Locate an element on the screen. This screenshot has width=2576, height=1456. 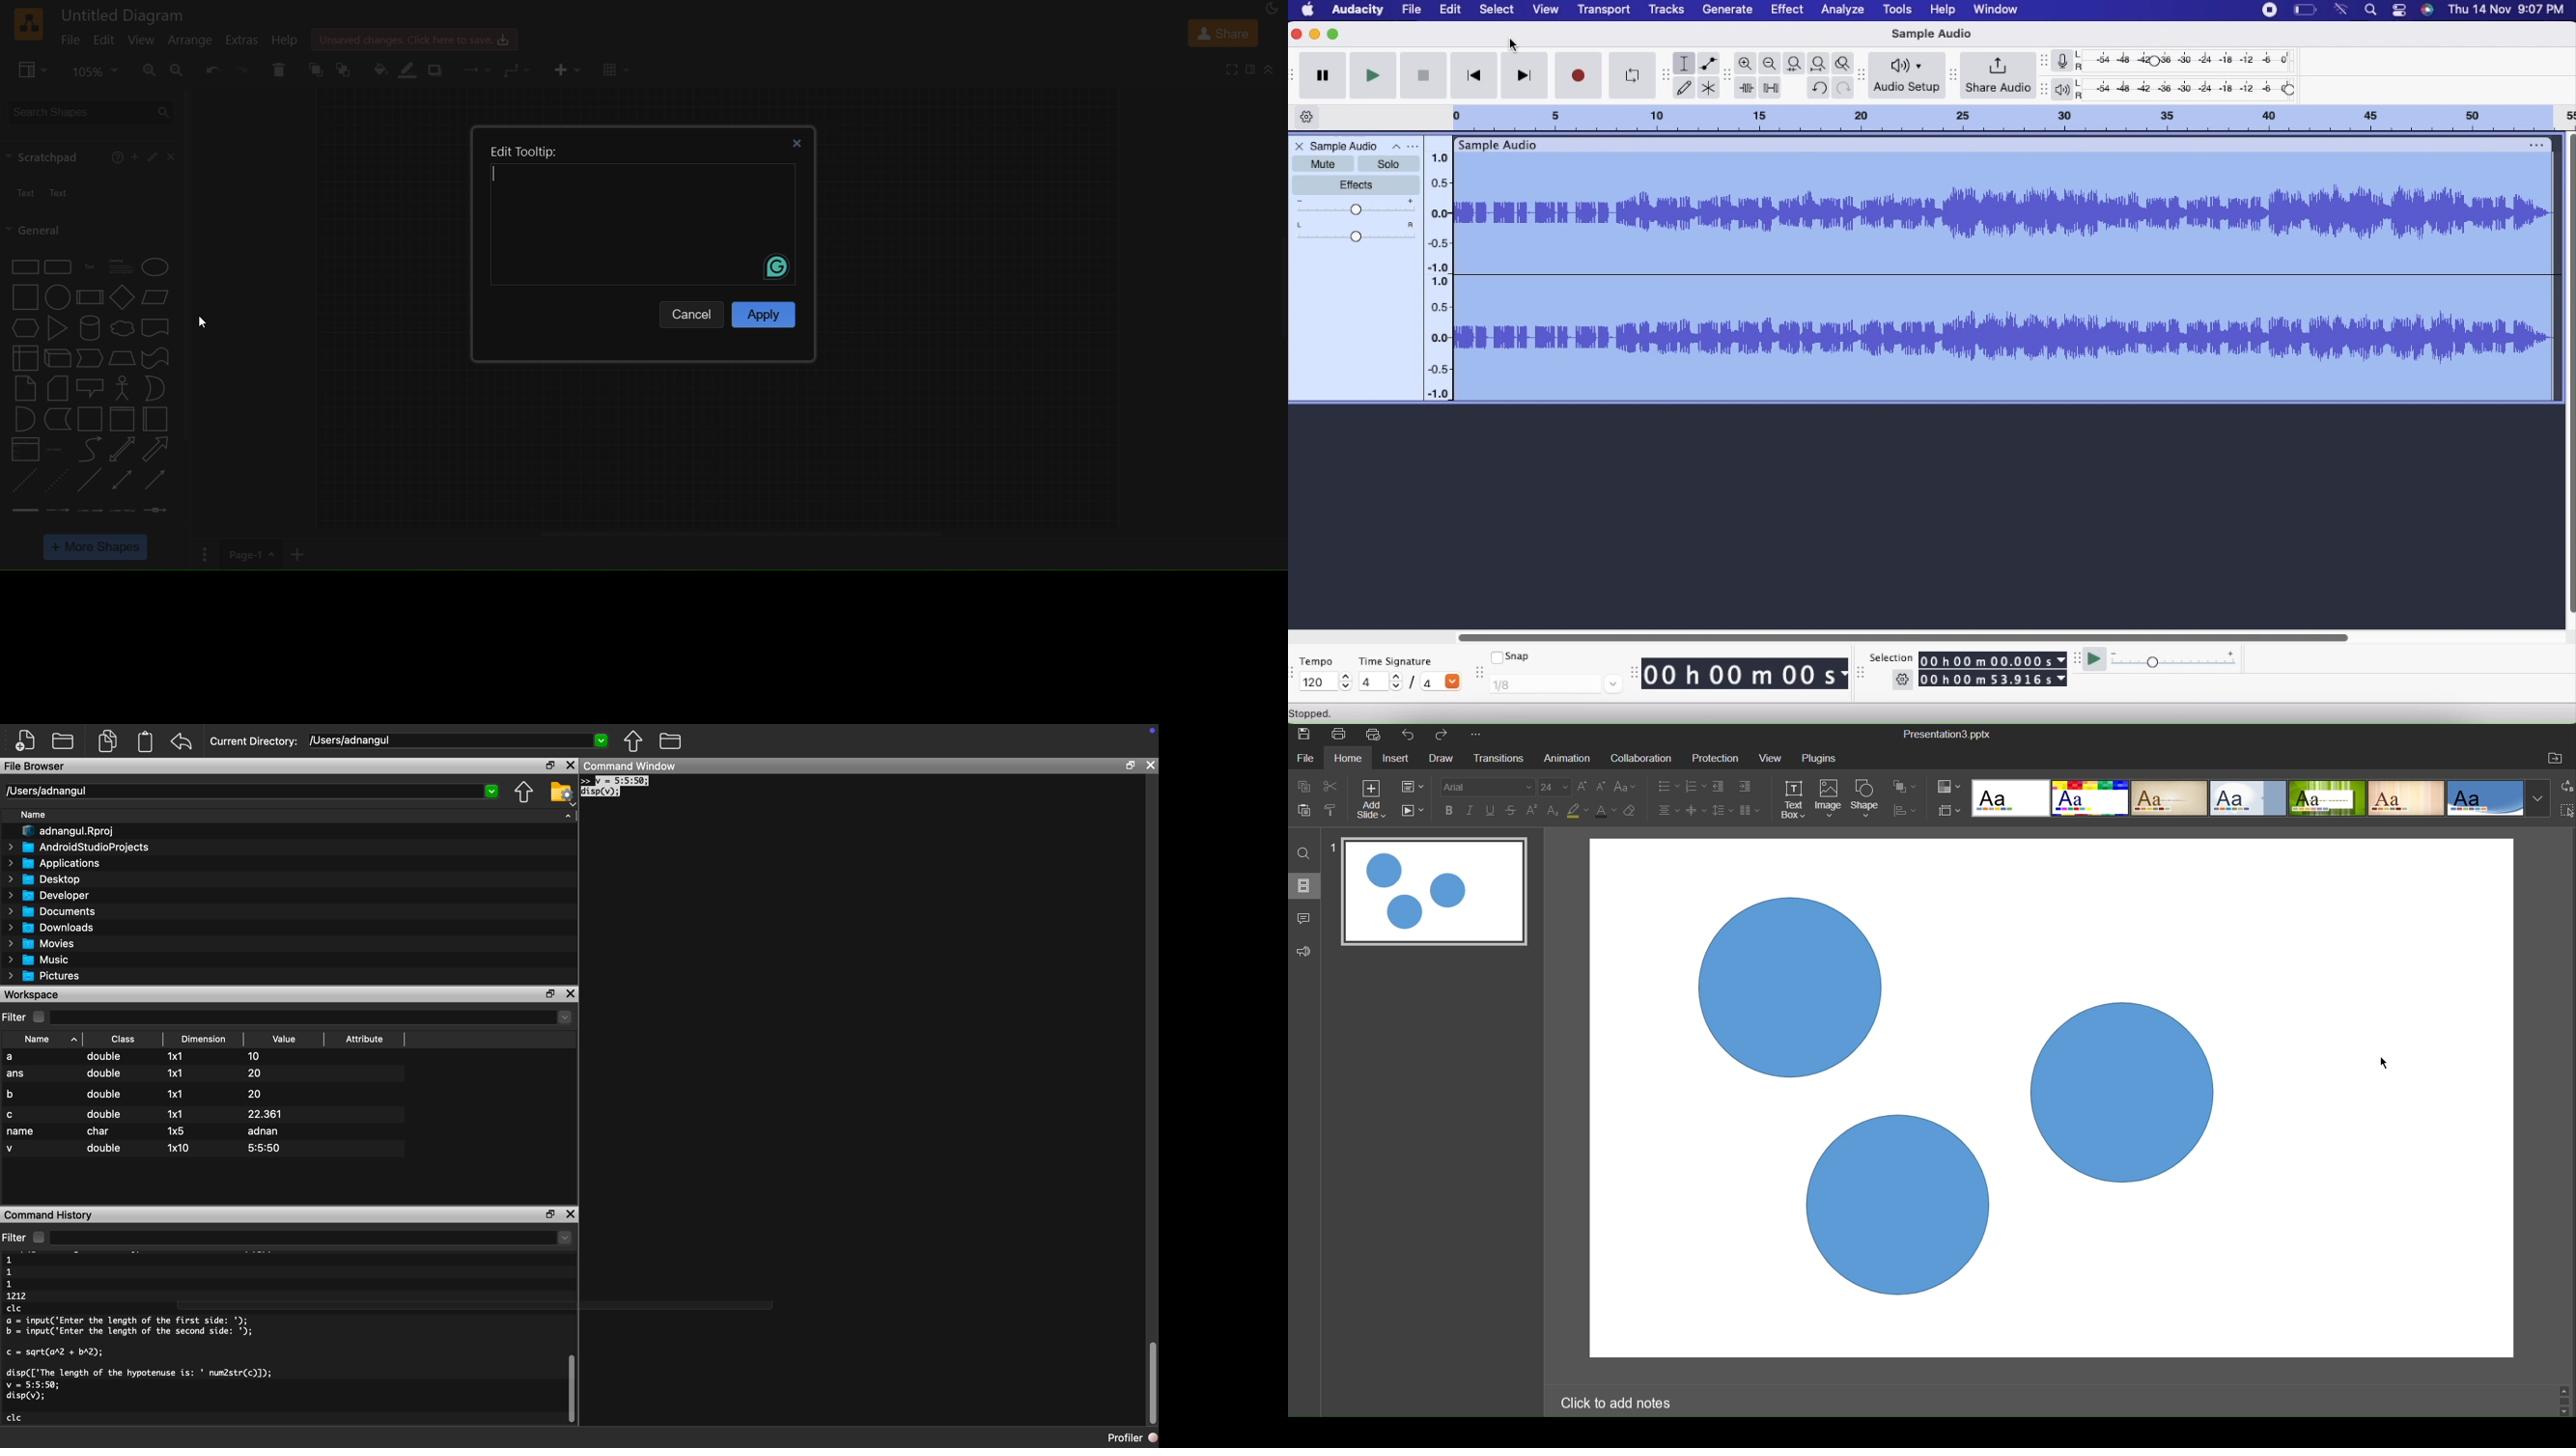
1x5 is located at coordinates (175, 1131).